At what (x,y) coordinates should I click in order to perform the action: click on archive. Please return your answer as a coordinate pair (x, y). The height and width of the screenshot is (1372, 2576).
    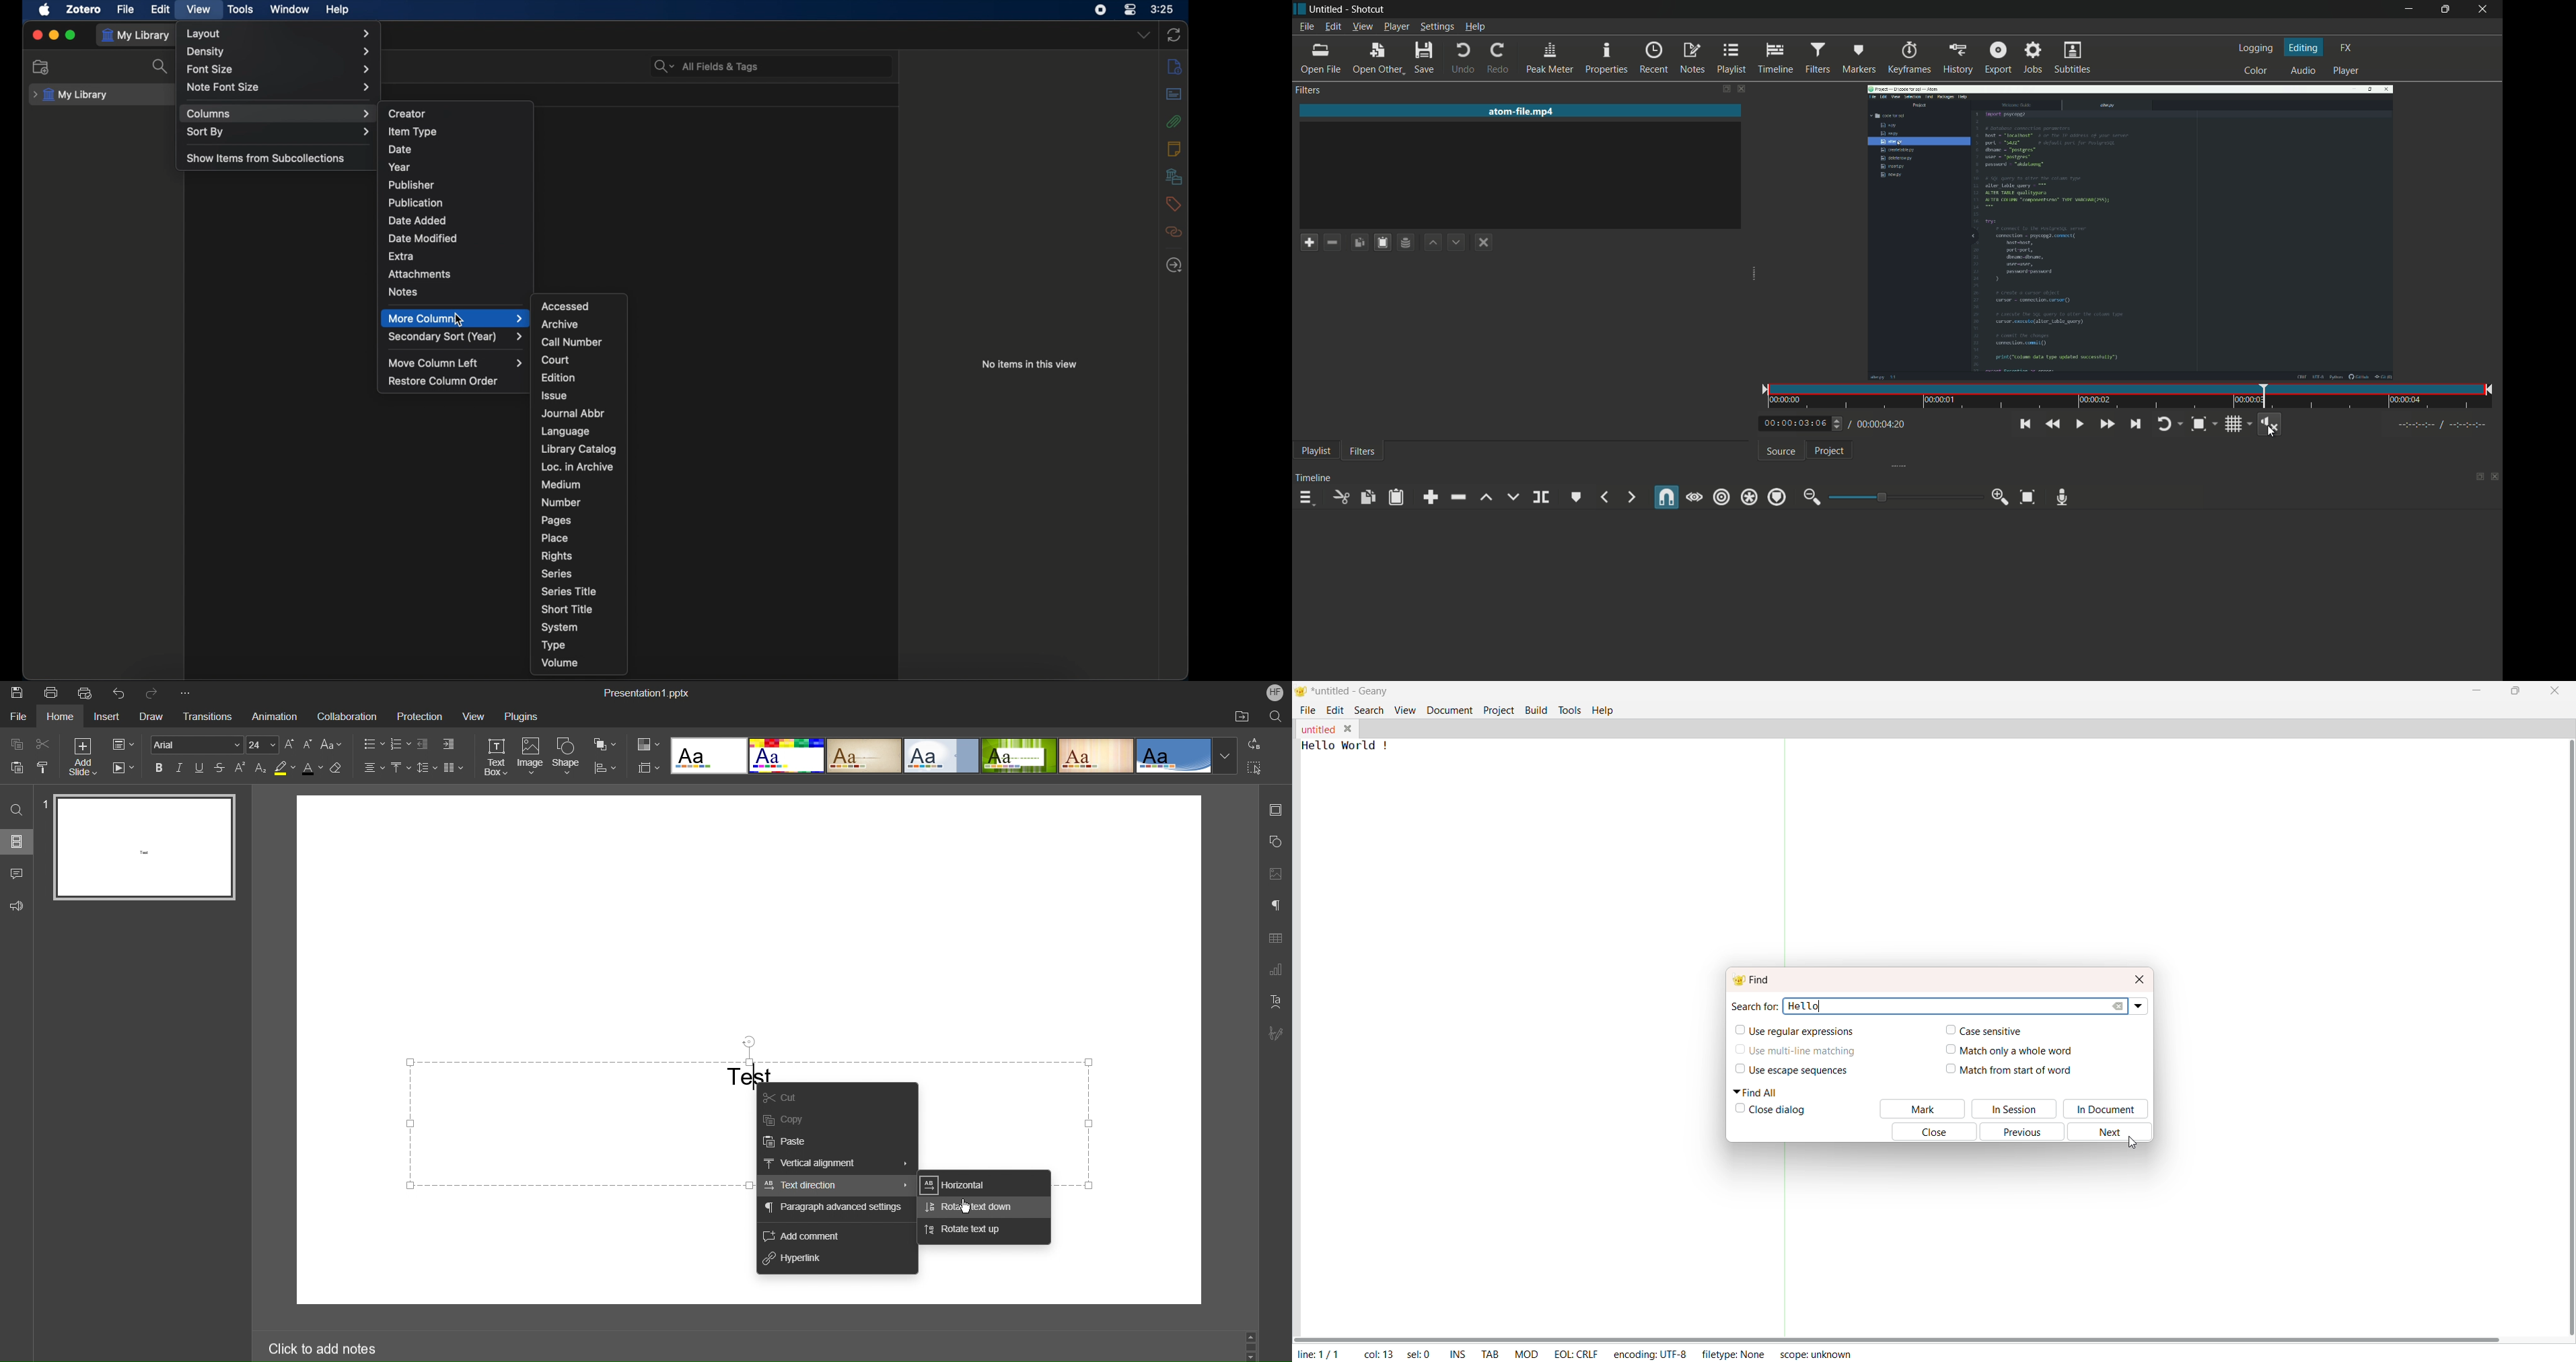
    Looking at the image, I should click on (560, 324).